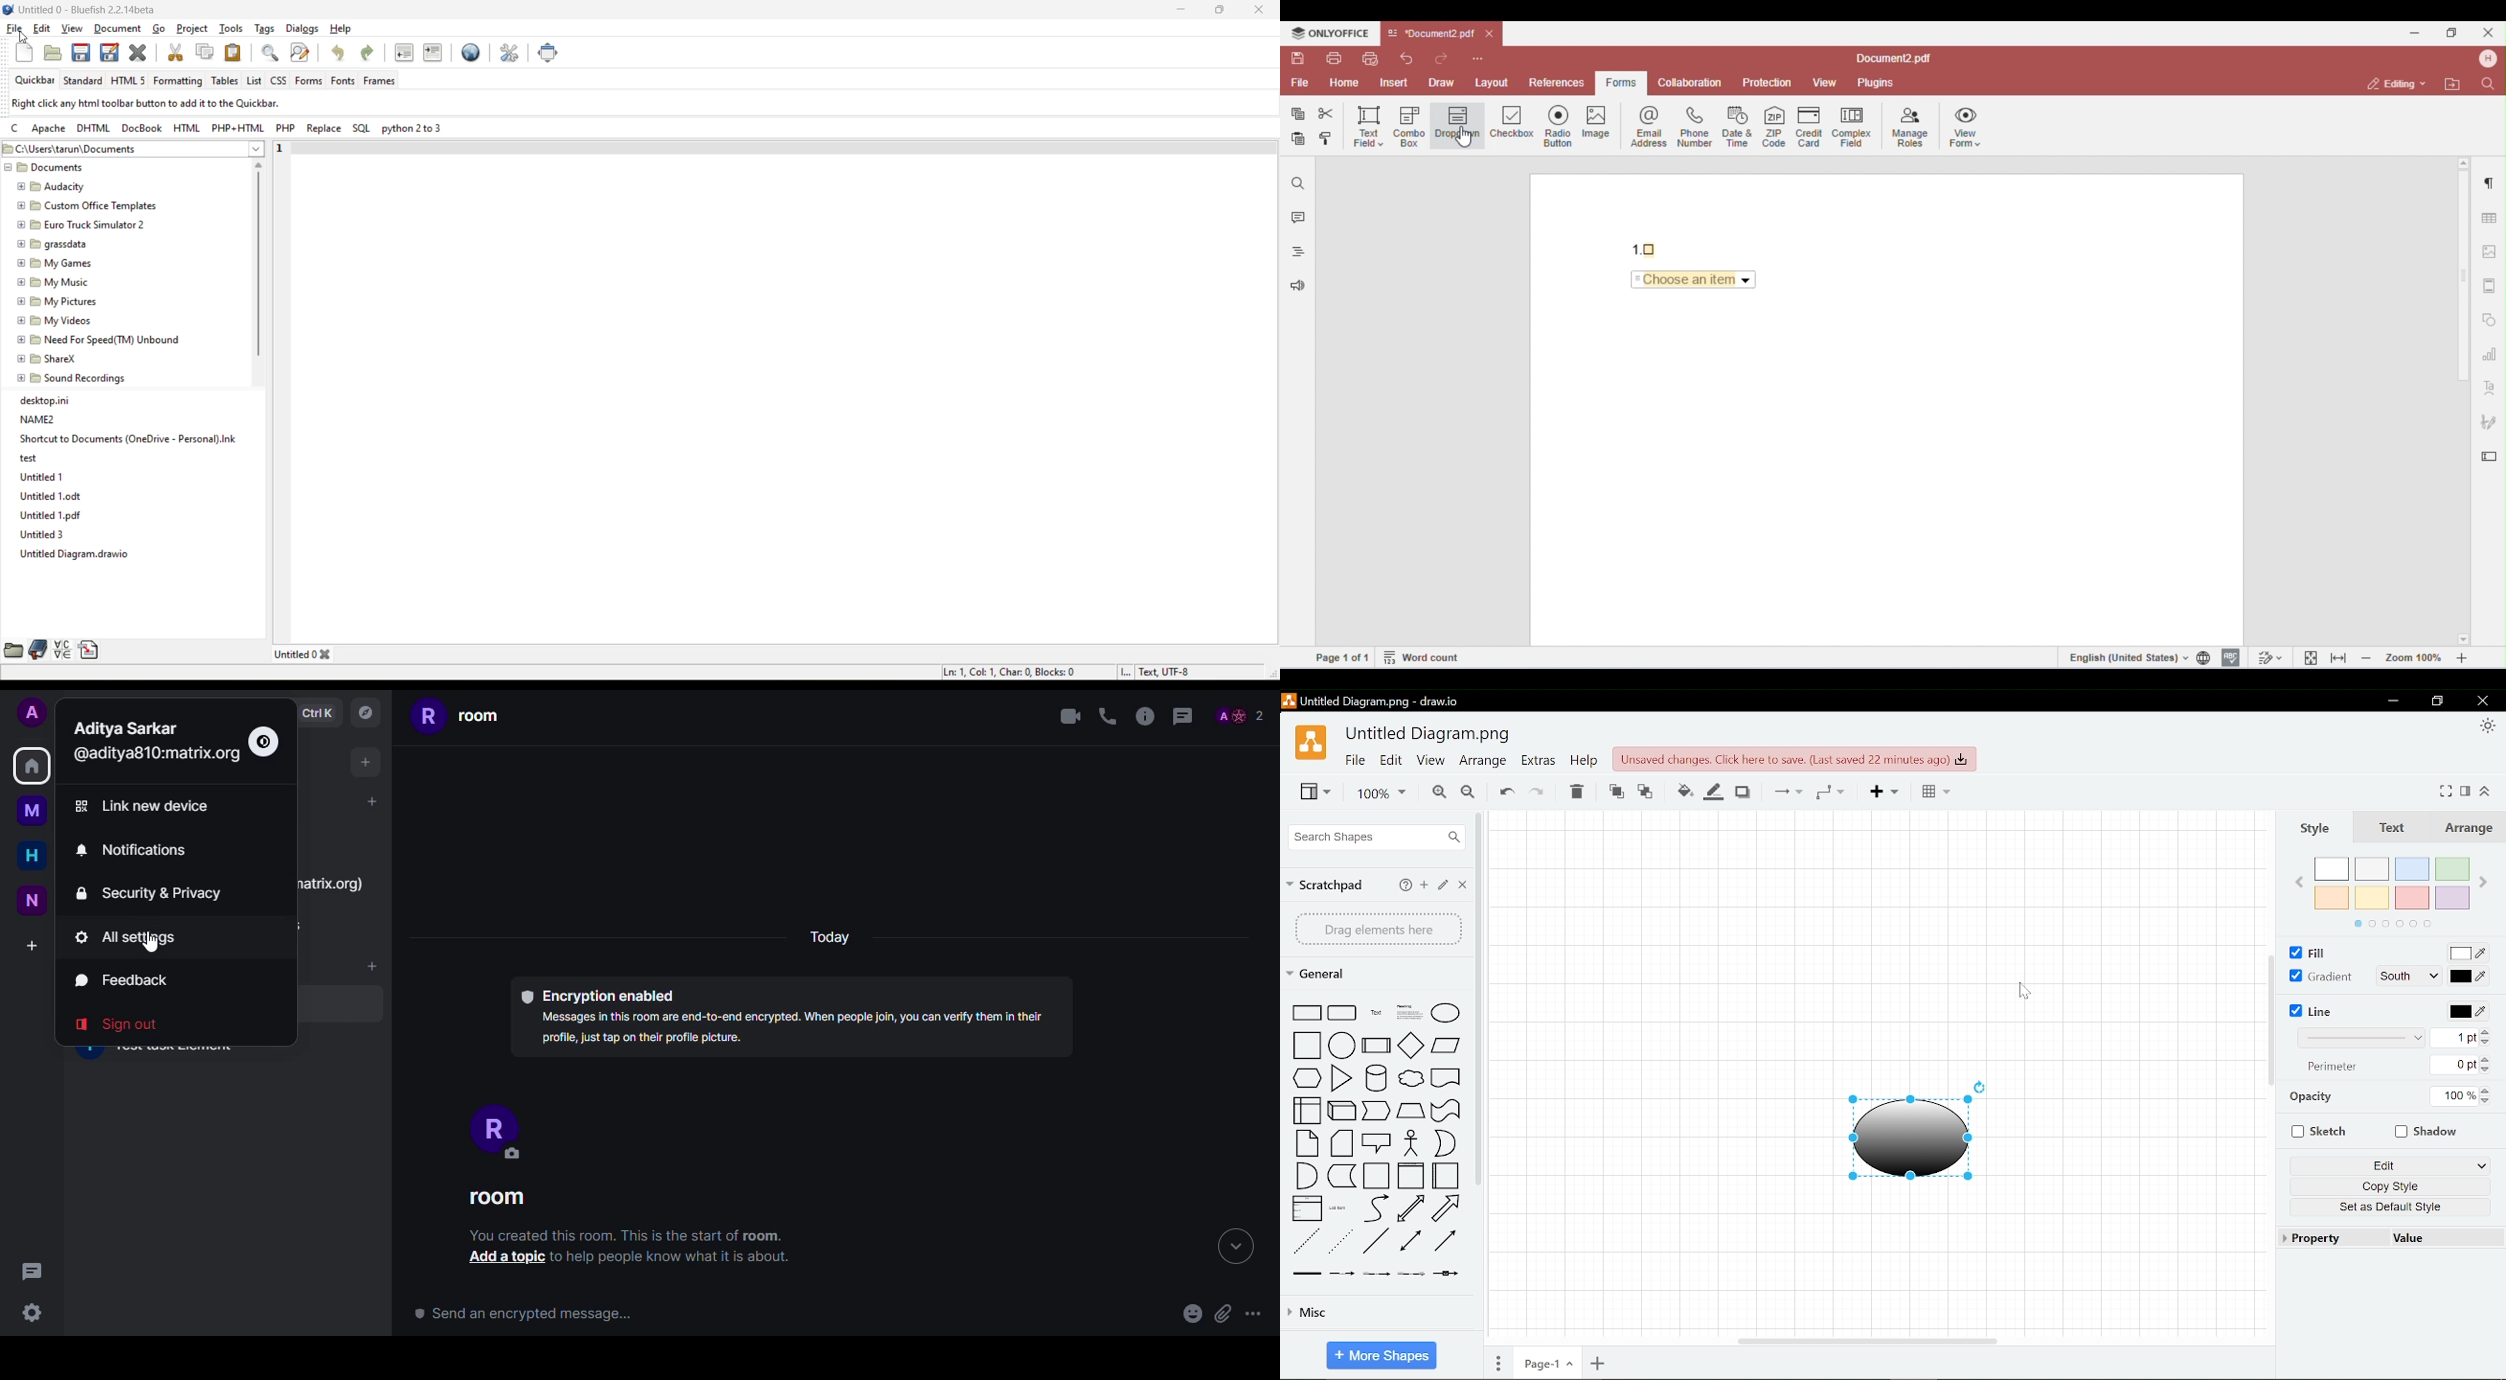 This screenshot has width=2520, height=1400. I want to click on grassdata, so click(57, 243).